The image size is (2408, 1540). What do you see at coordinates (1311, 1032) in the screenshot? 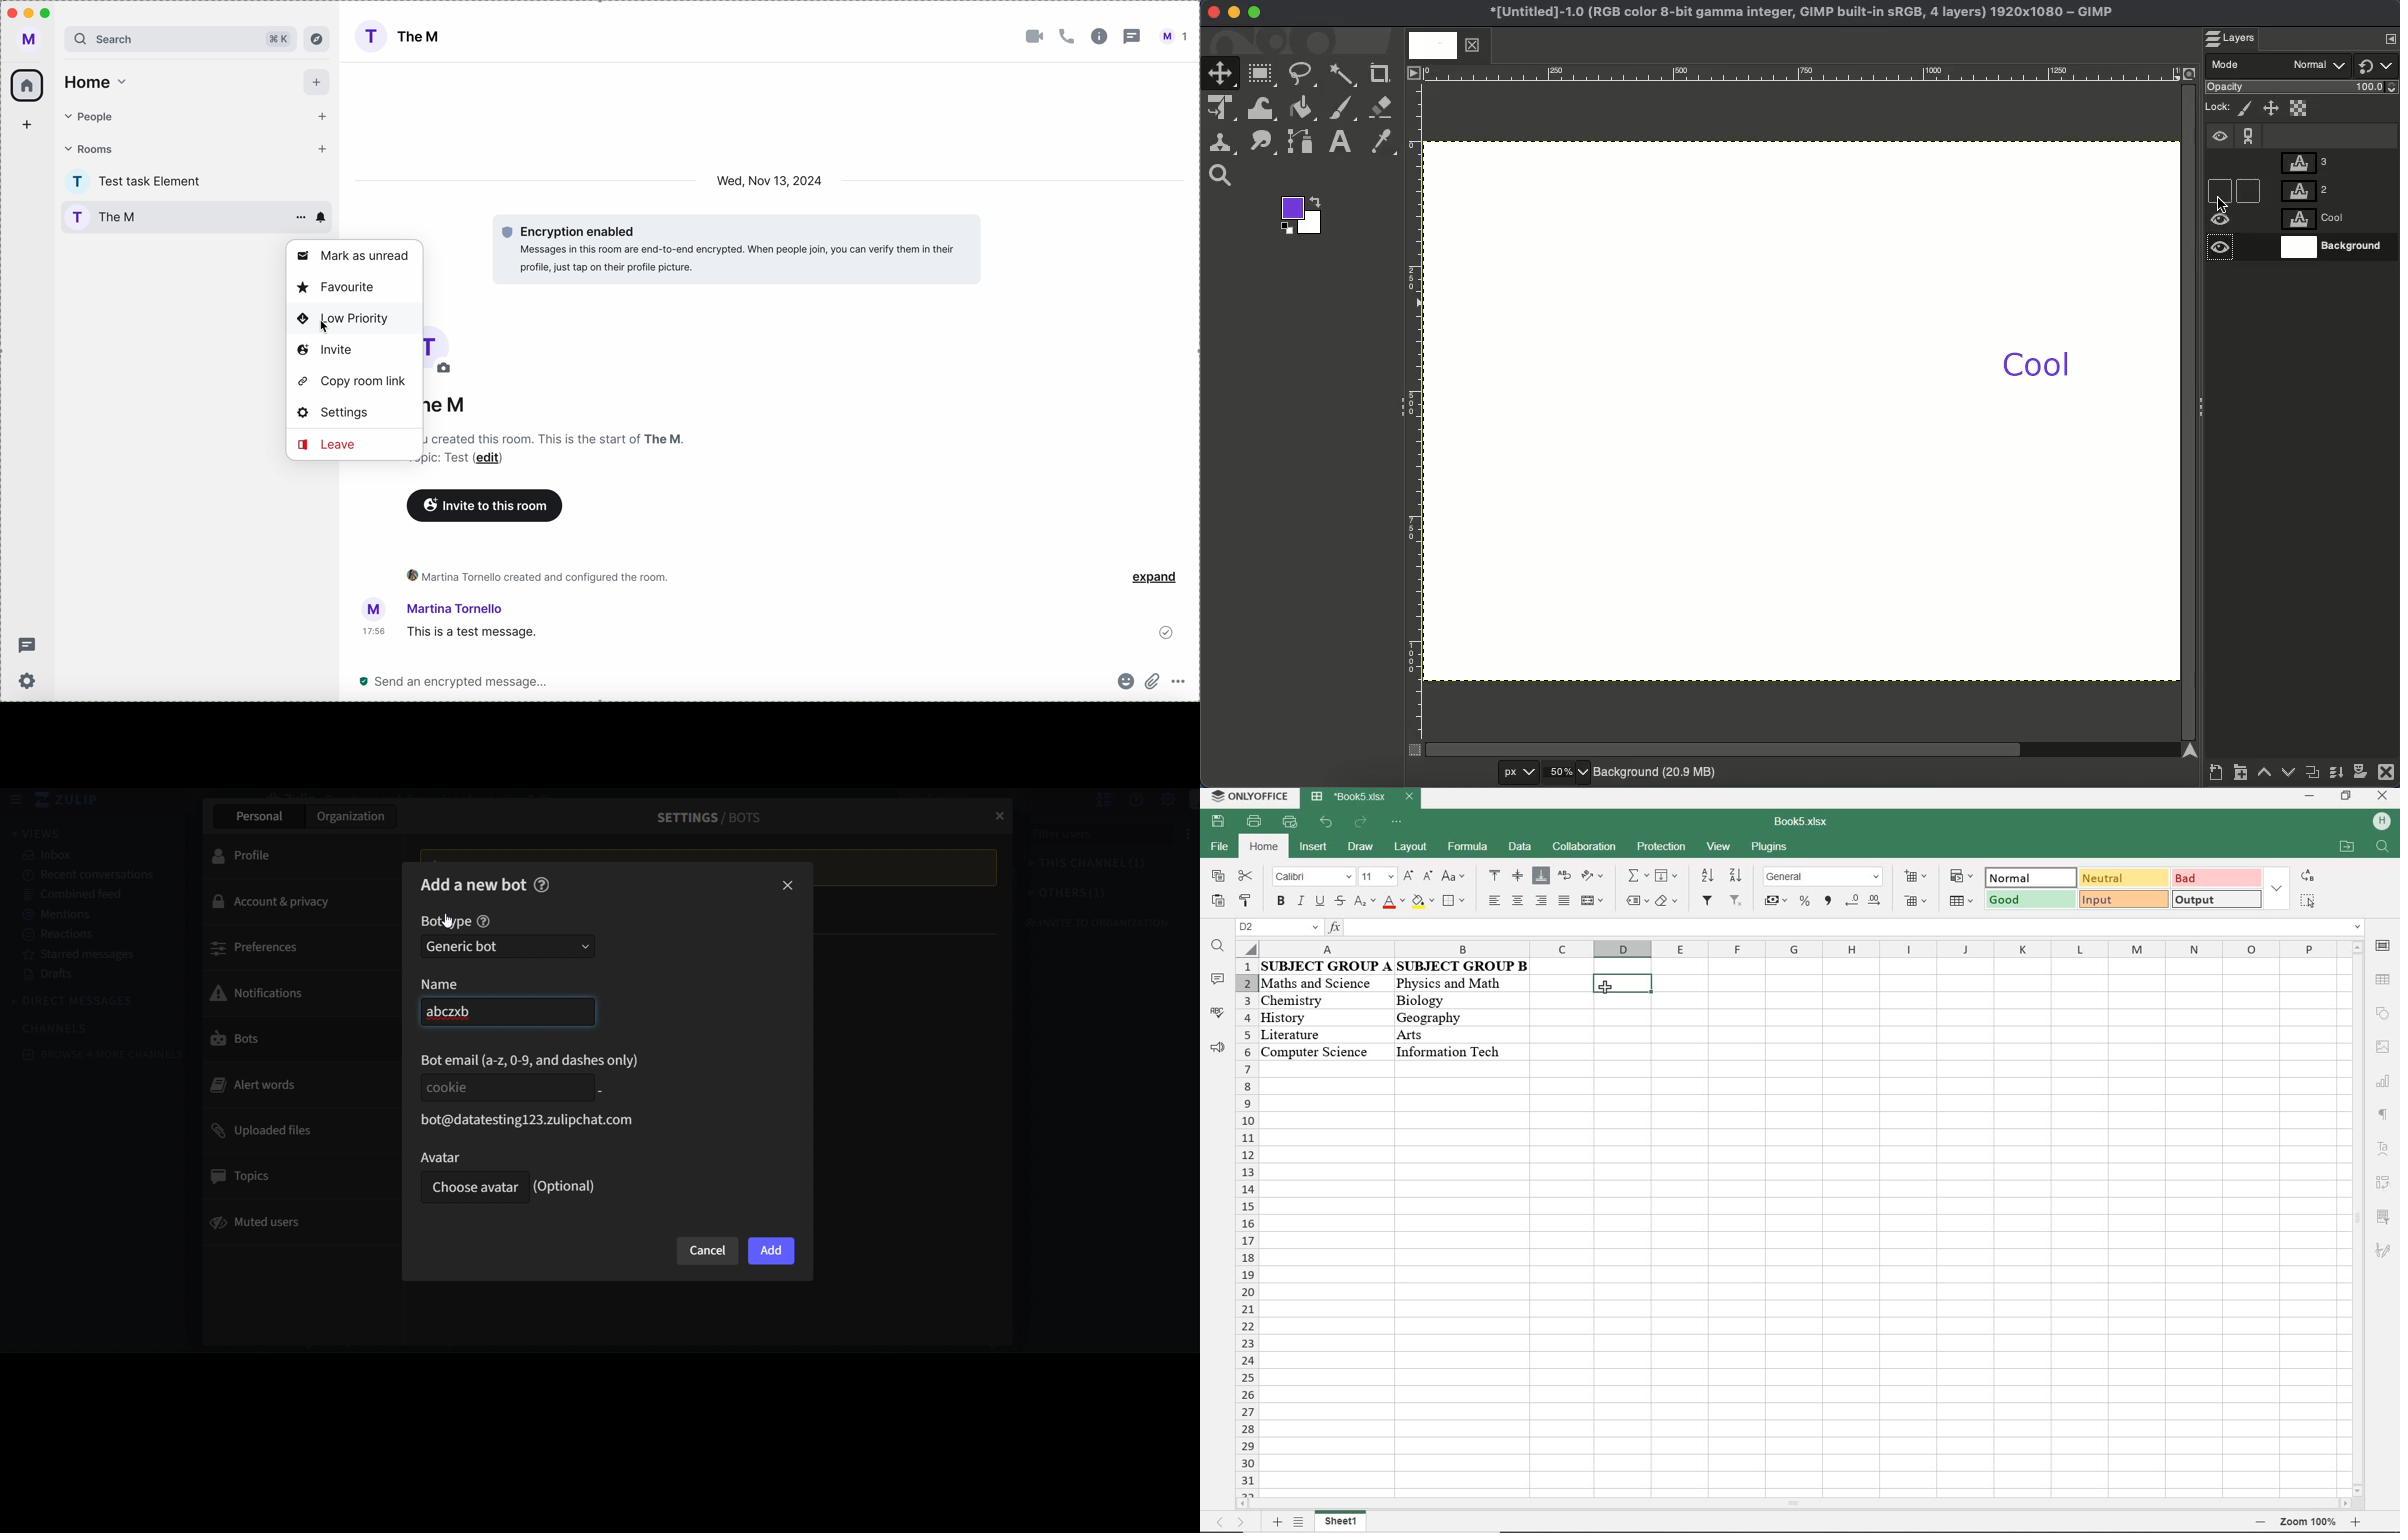
I see `literature` at bounding box center [1311, 1032].